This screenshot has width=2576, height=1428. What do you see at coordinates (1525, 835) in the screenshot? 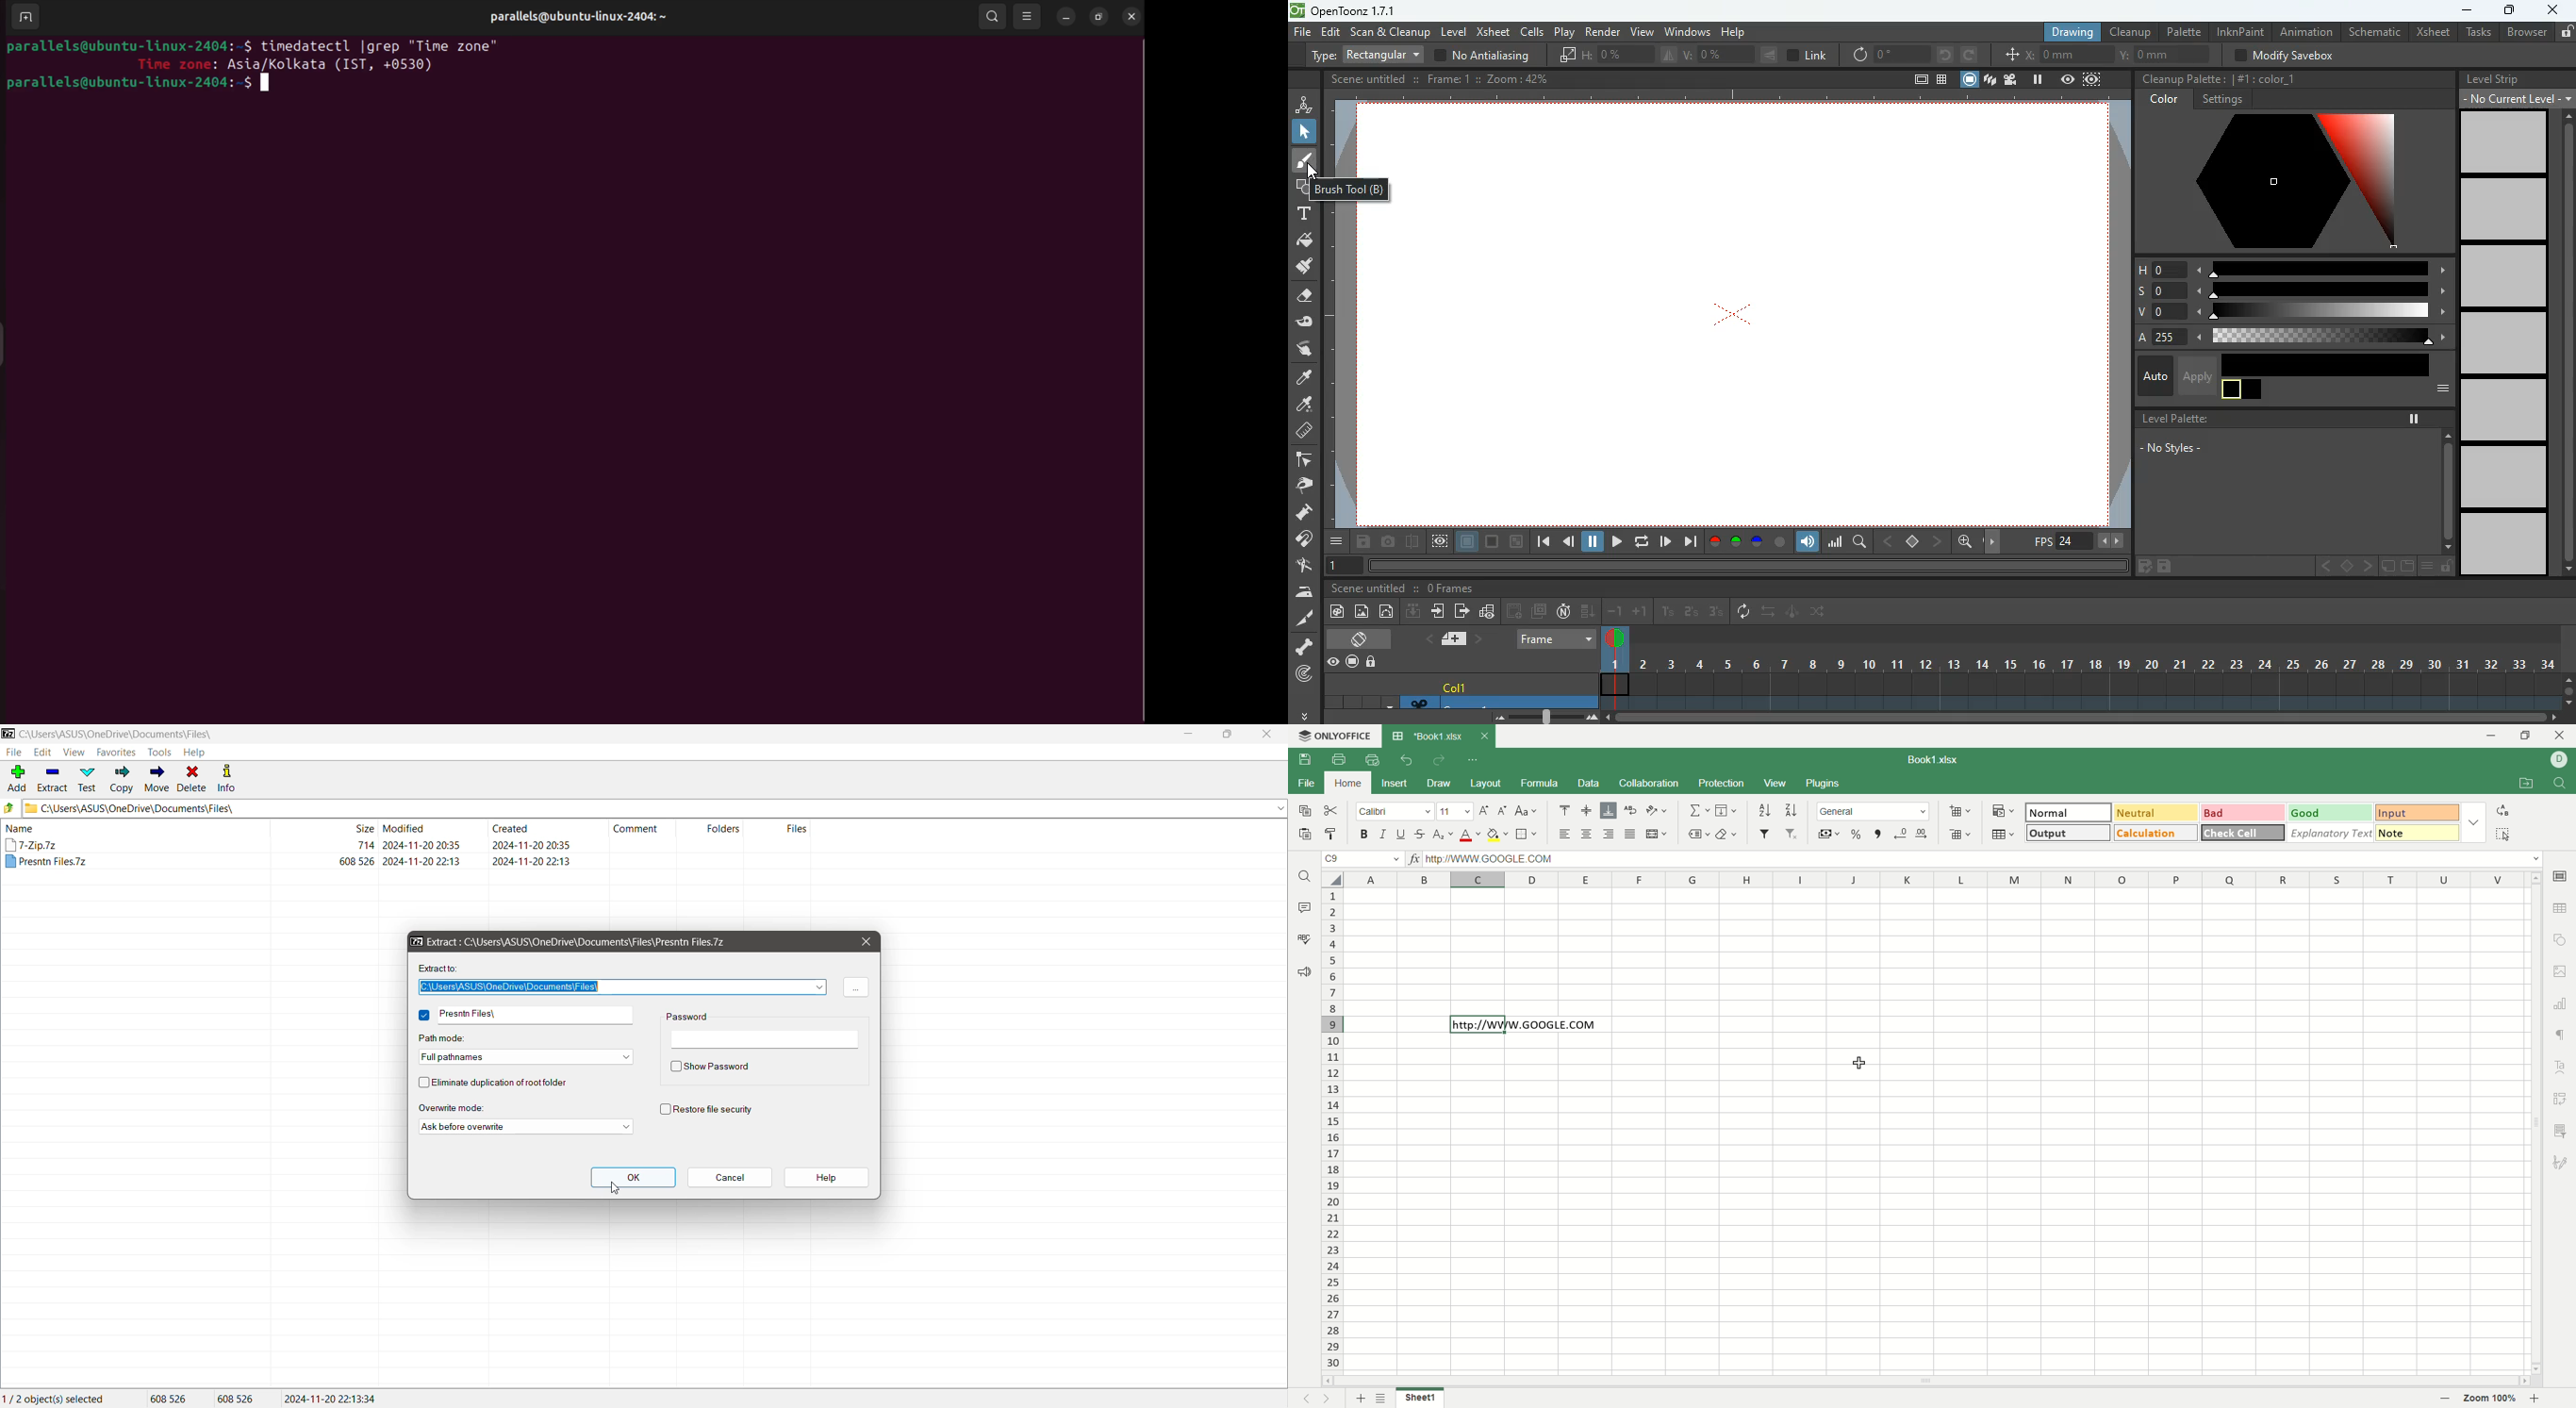
I see `border` at bounding box center [1525, 835].